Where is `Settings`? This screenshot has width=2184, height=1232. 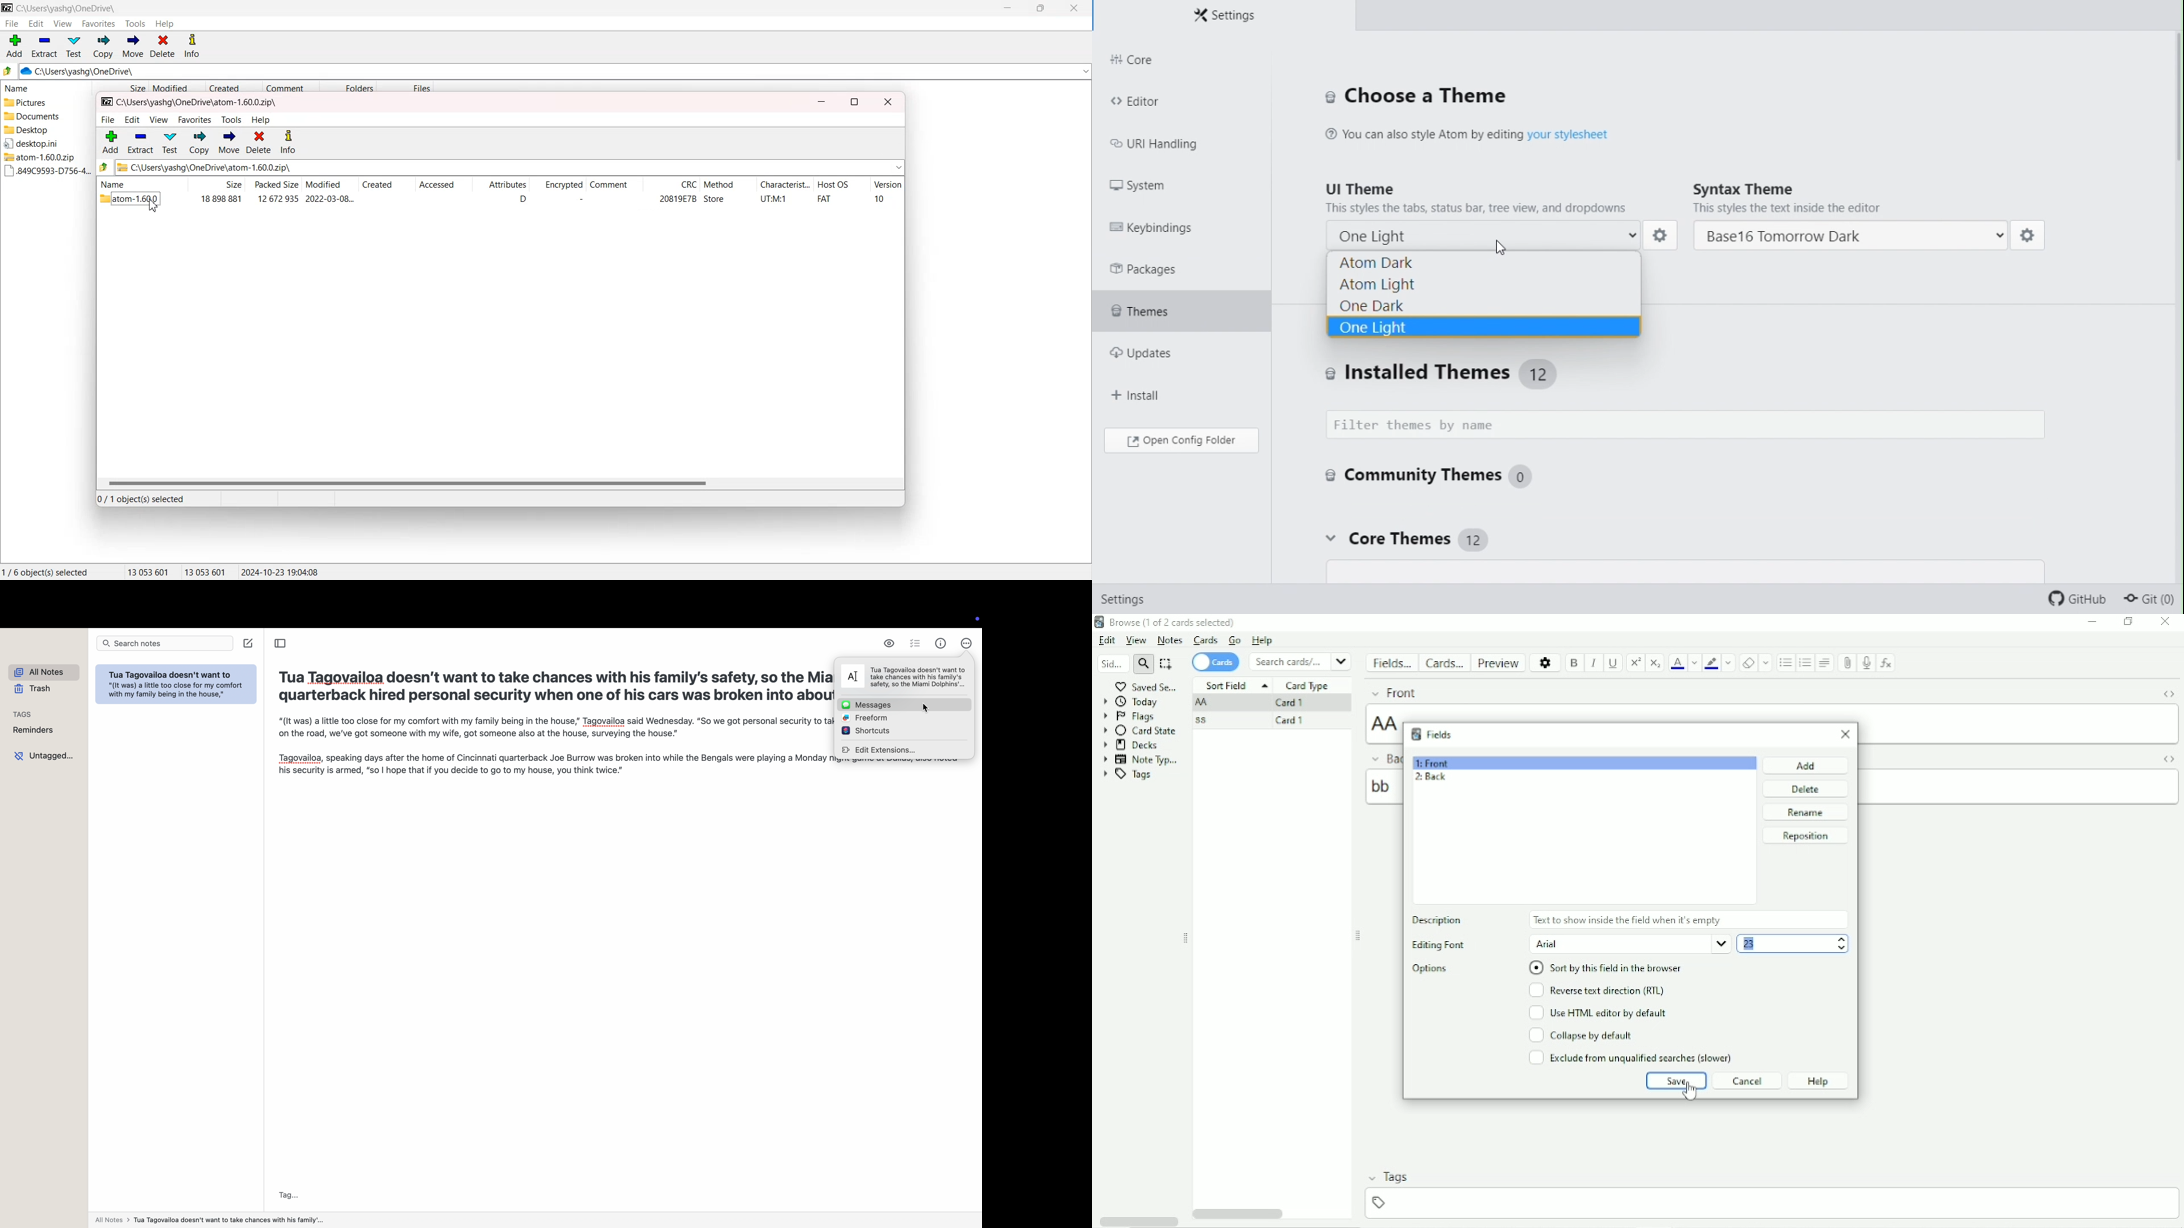 Settings is located at coordinates (1122, 604).